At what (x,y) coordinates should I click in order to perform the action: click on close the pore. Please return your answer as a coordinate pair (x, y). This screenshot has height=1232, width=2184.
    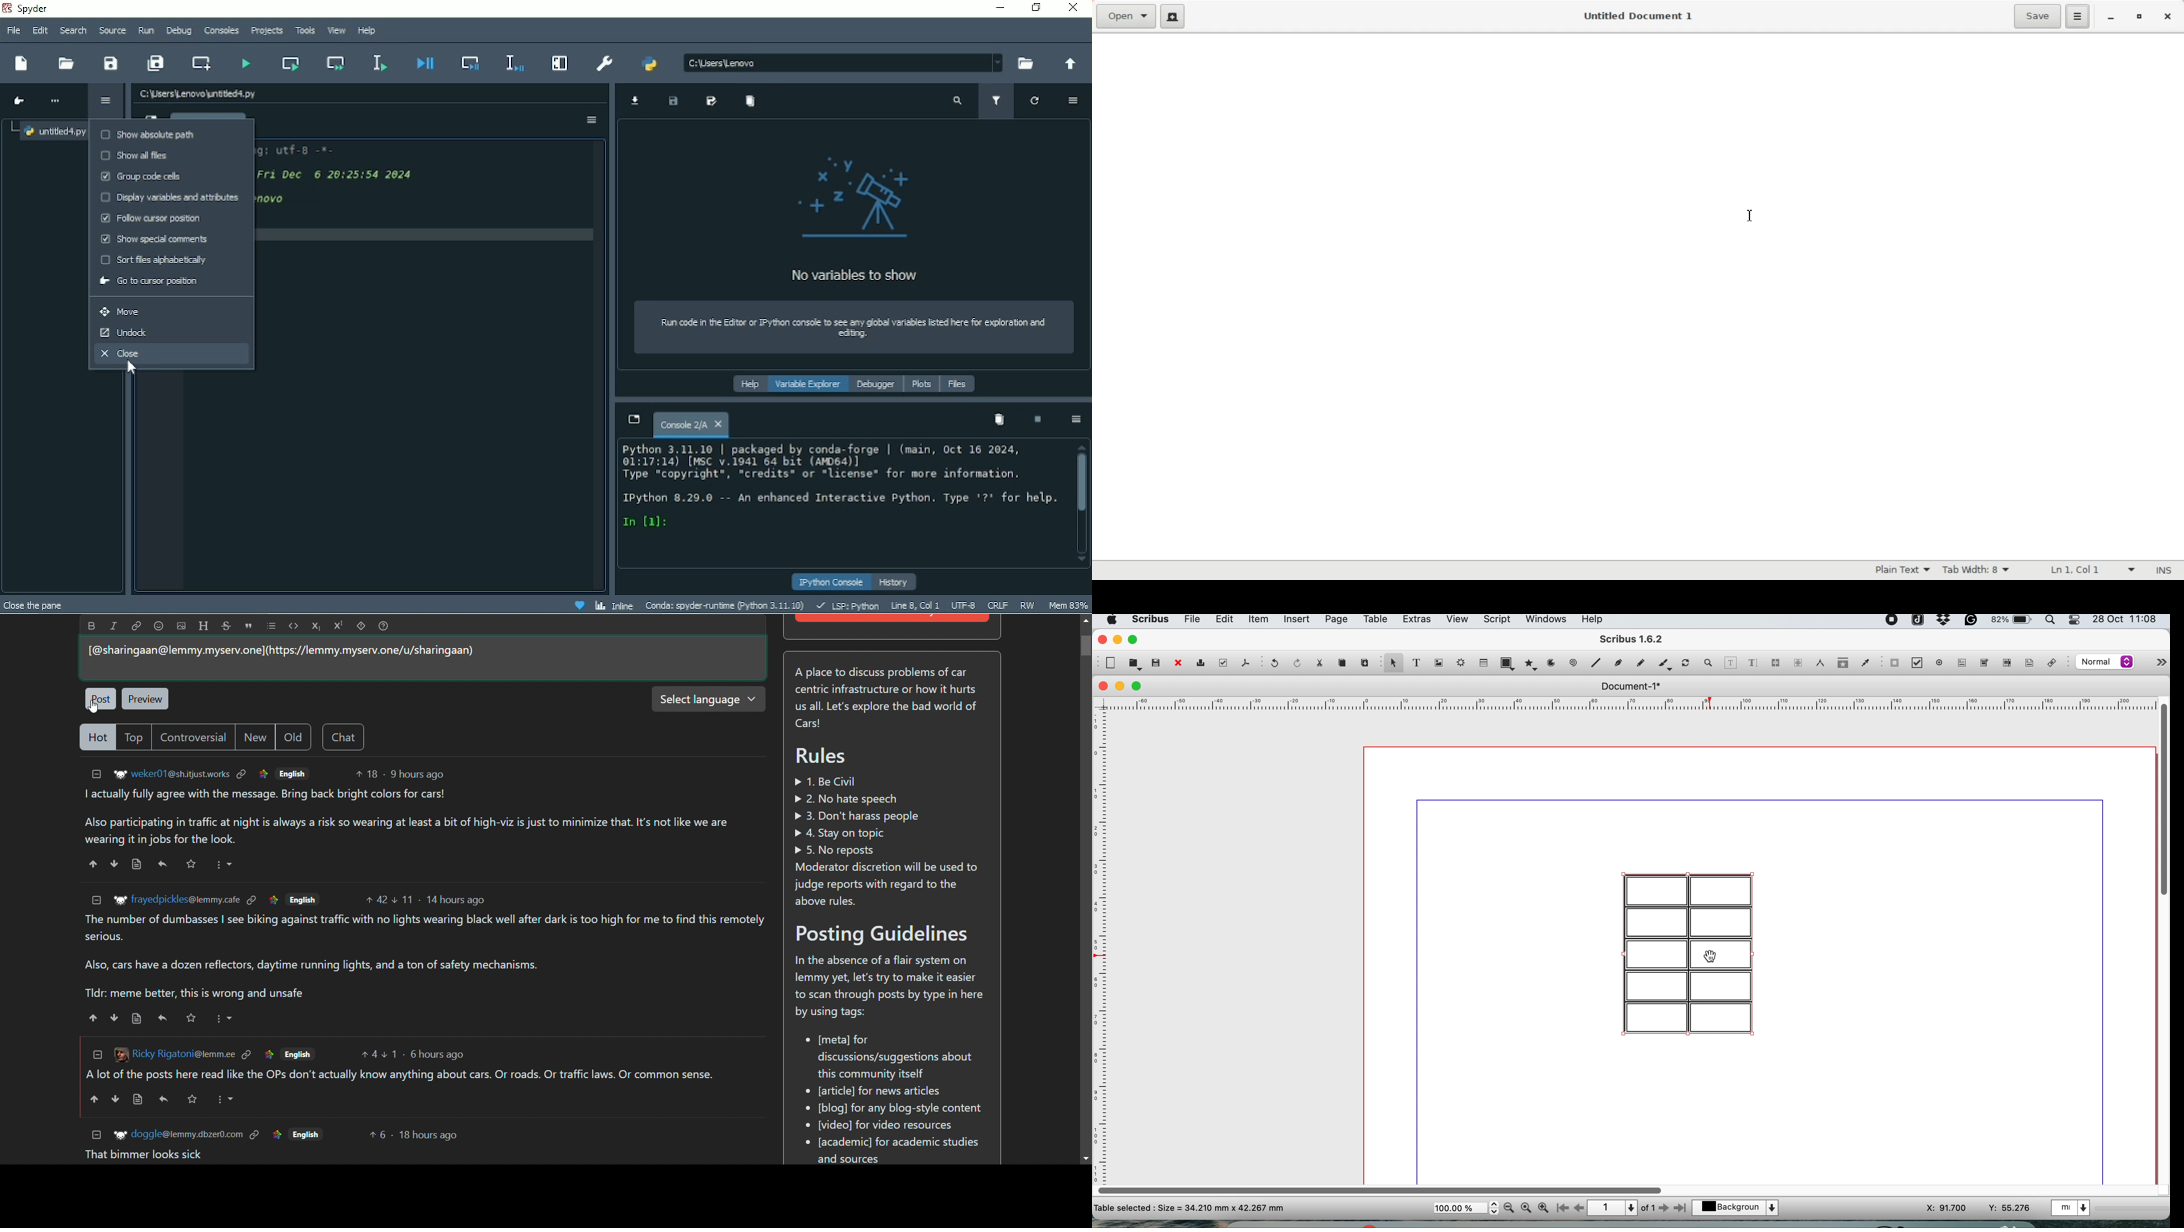
    Looking at the image, I should click on (33, 600).